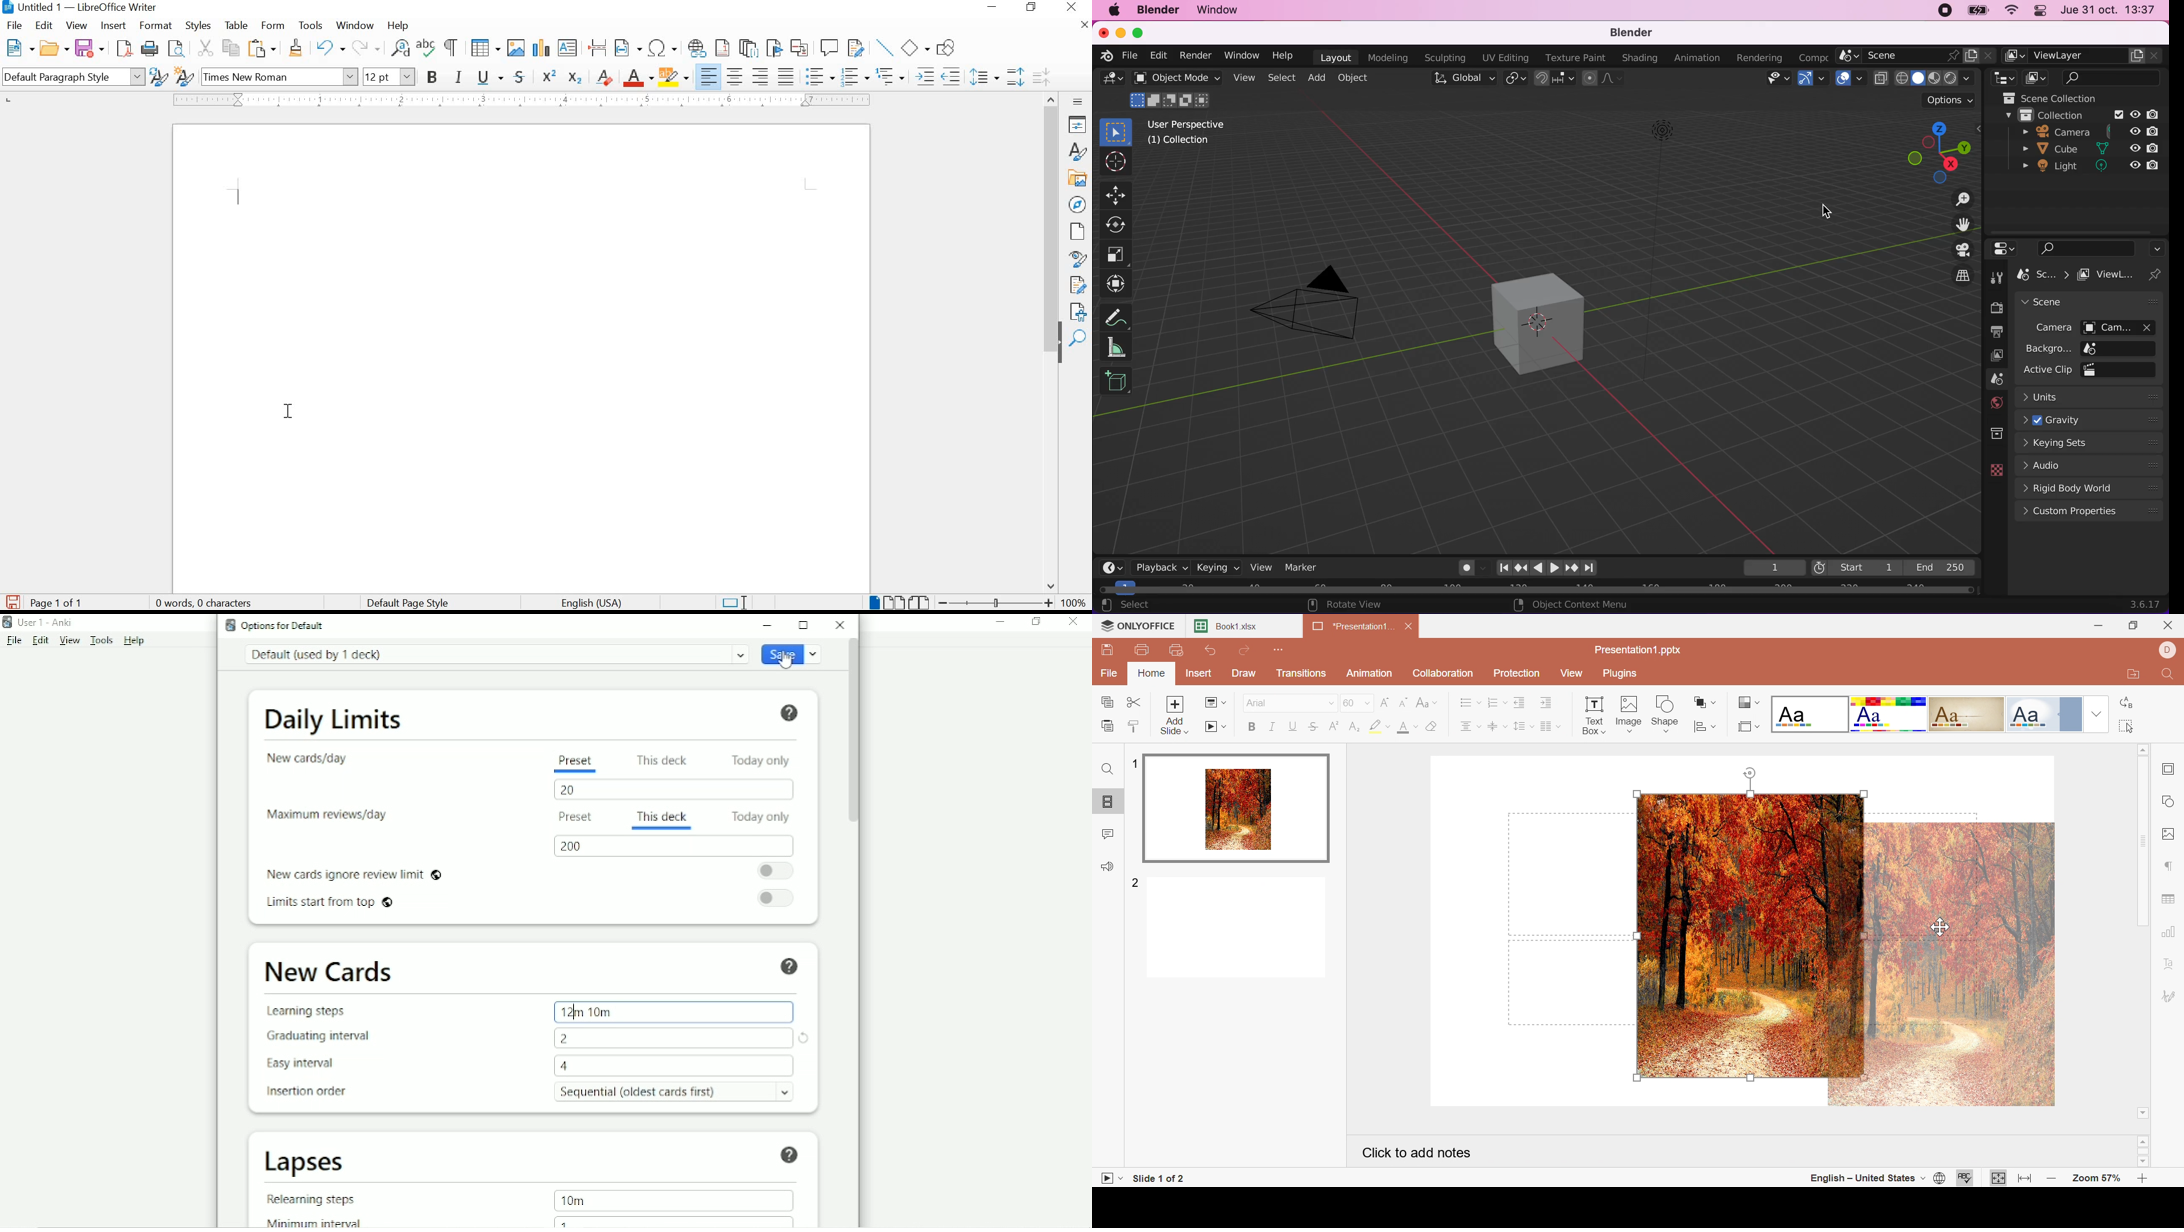  What do you see at coordinates (1078, 102) in the screenshot?
I see `SIDEBAR SETTINGS` at bounding box center [1078, 102].